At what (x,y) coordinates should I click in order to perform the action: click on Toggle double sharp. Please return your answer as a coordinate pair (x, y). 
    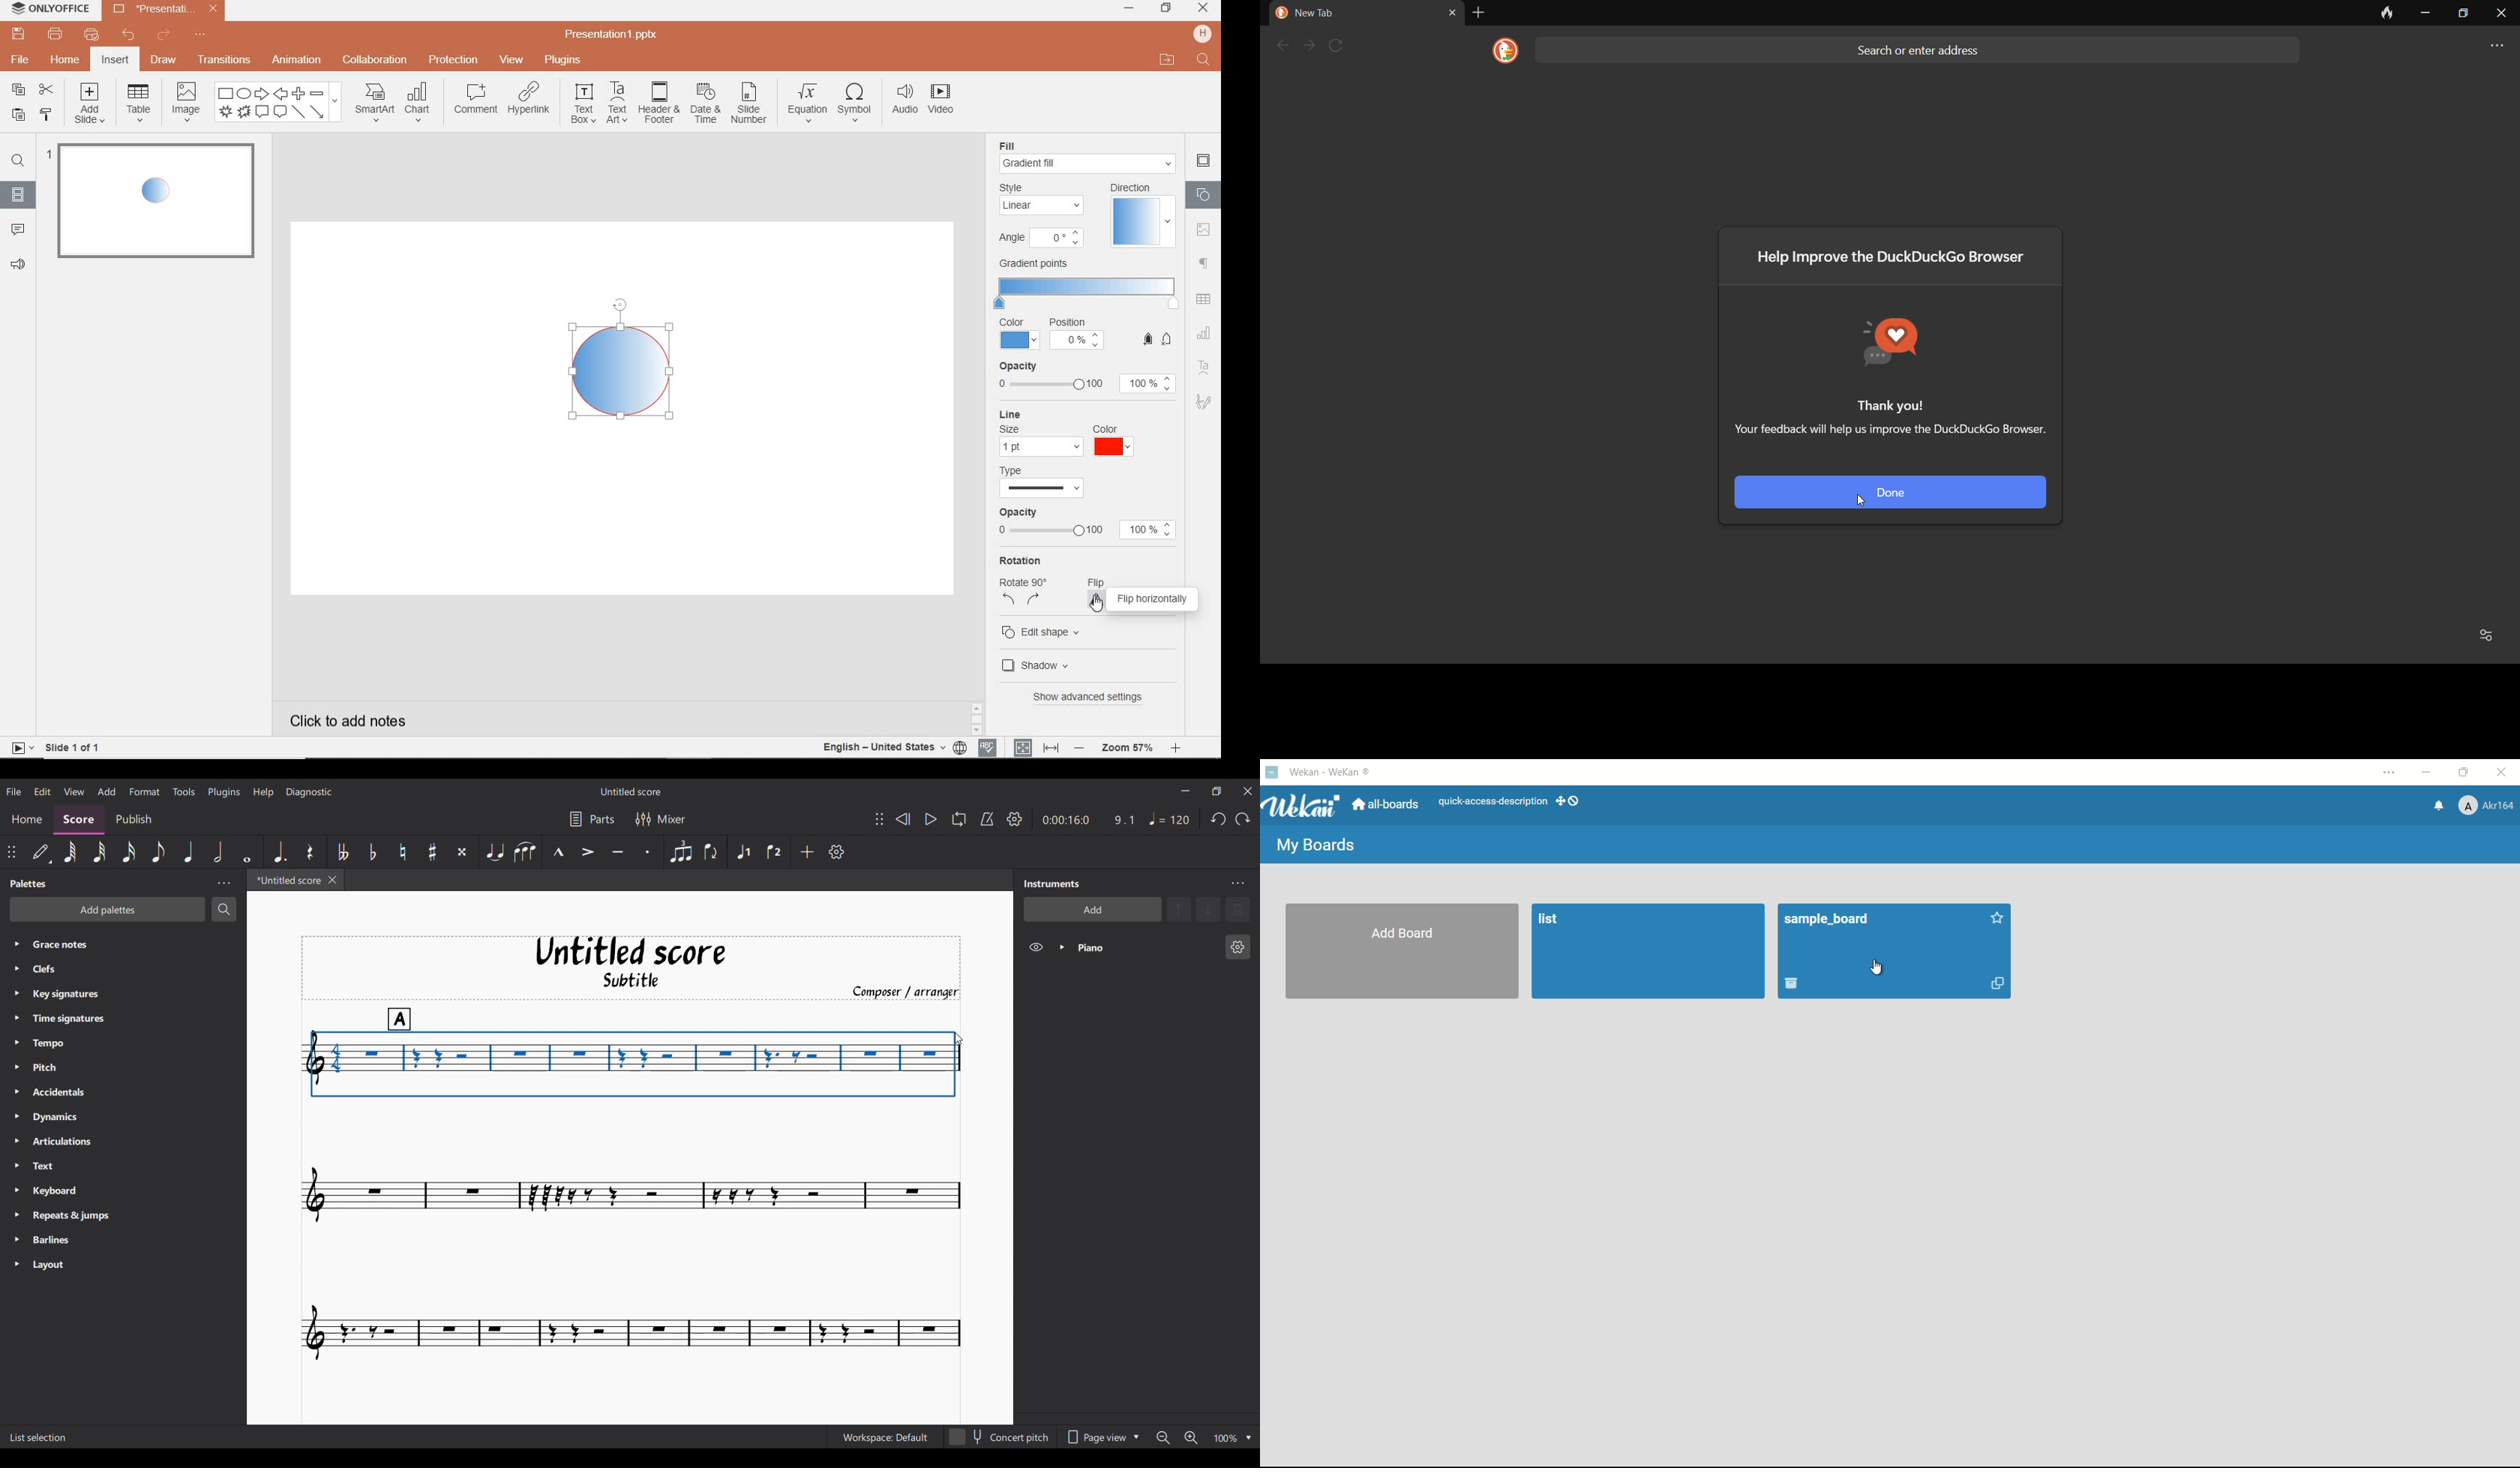
    Looking at the image, I should click on (462, 852).